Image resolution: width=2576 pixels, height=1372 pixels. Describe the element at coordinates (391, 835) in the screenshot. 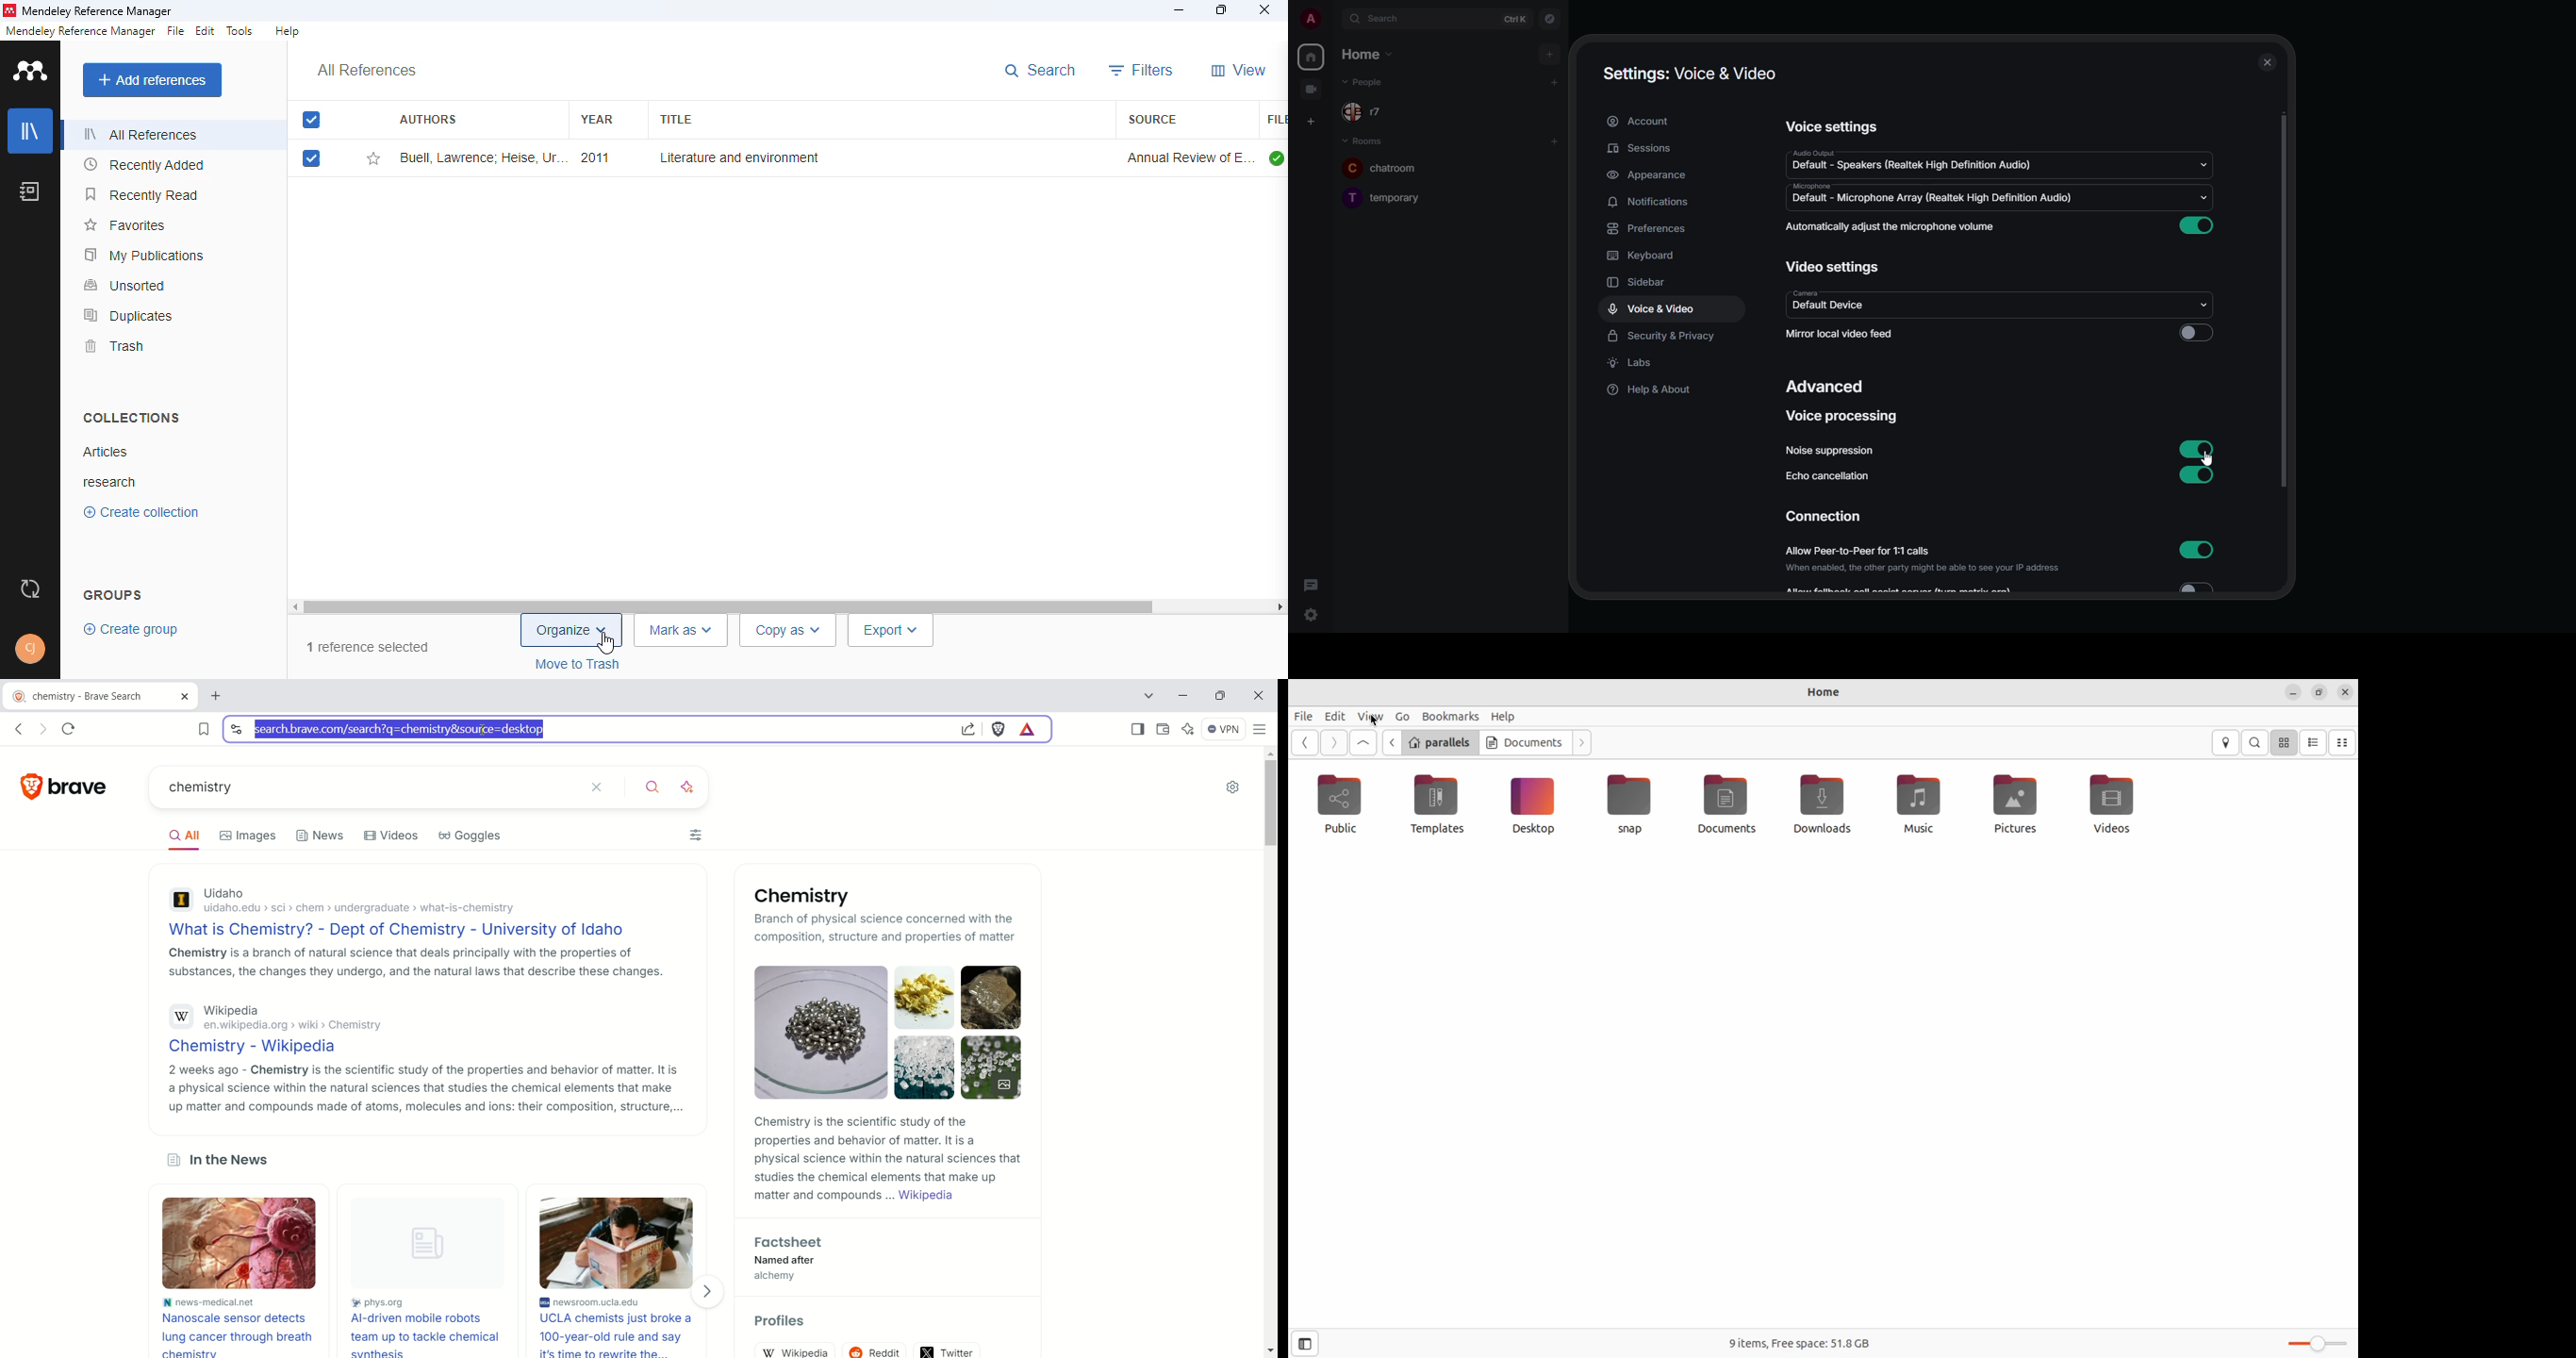

I see `Videos` at that location.